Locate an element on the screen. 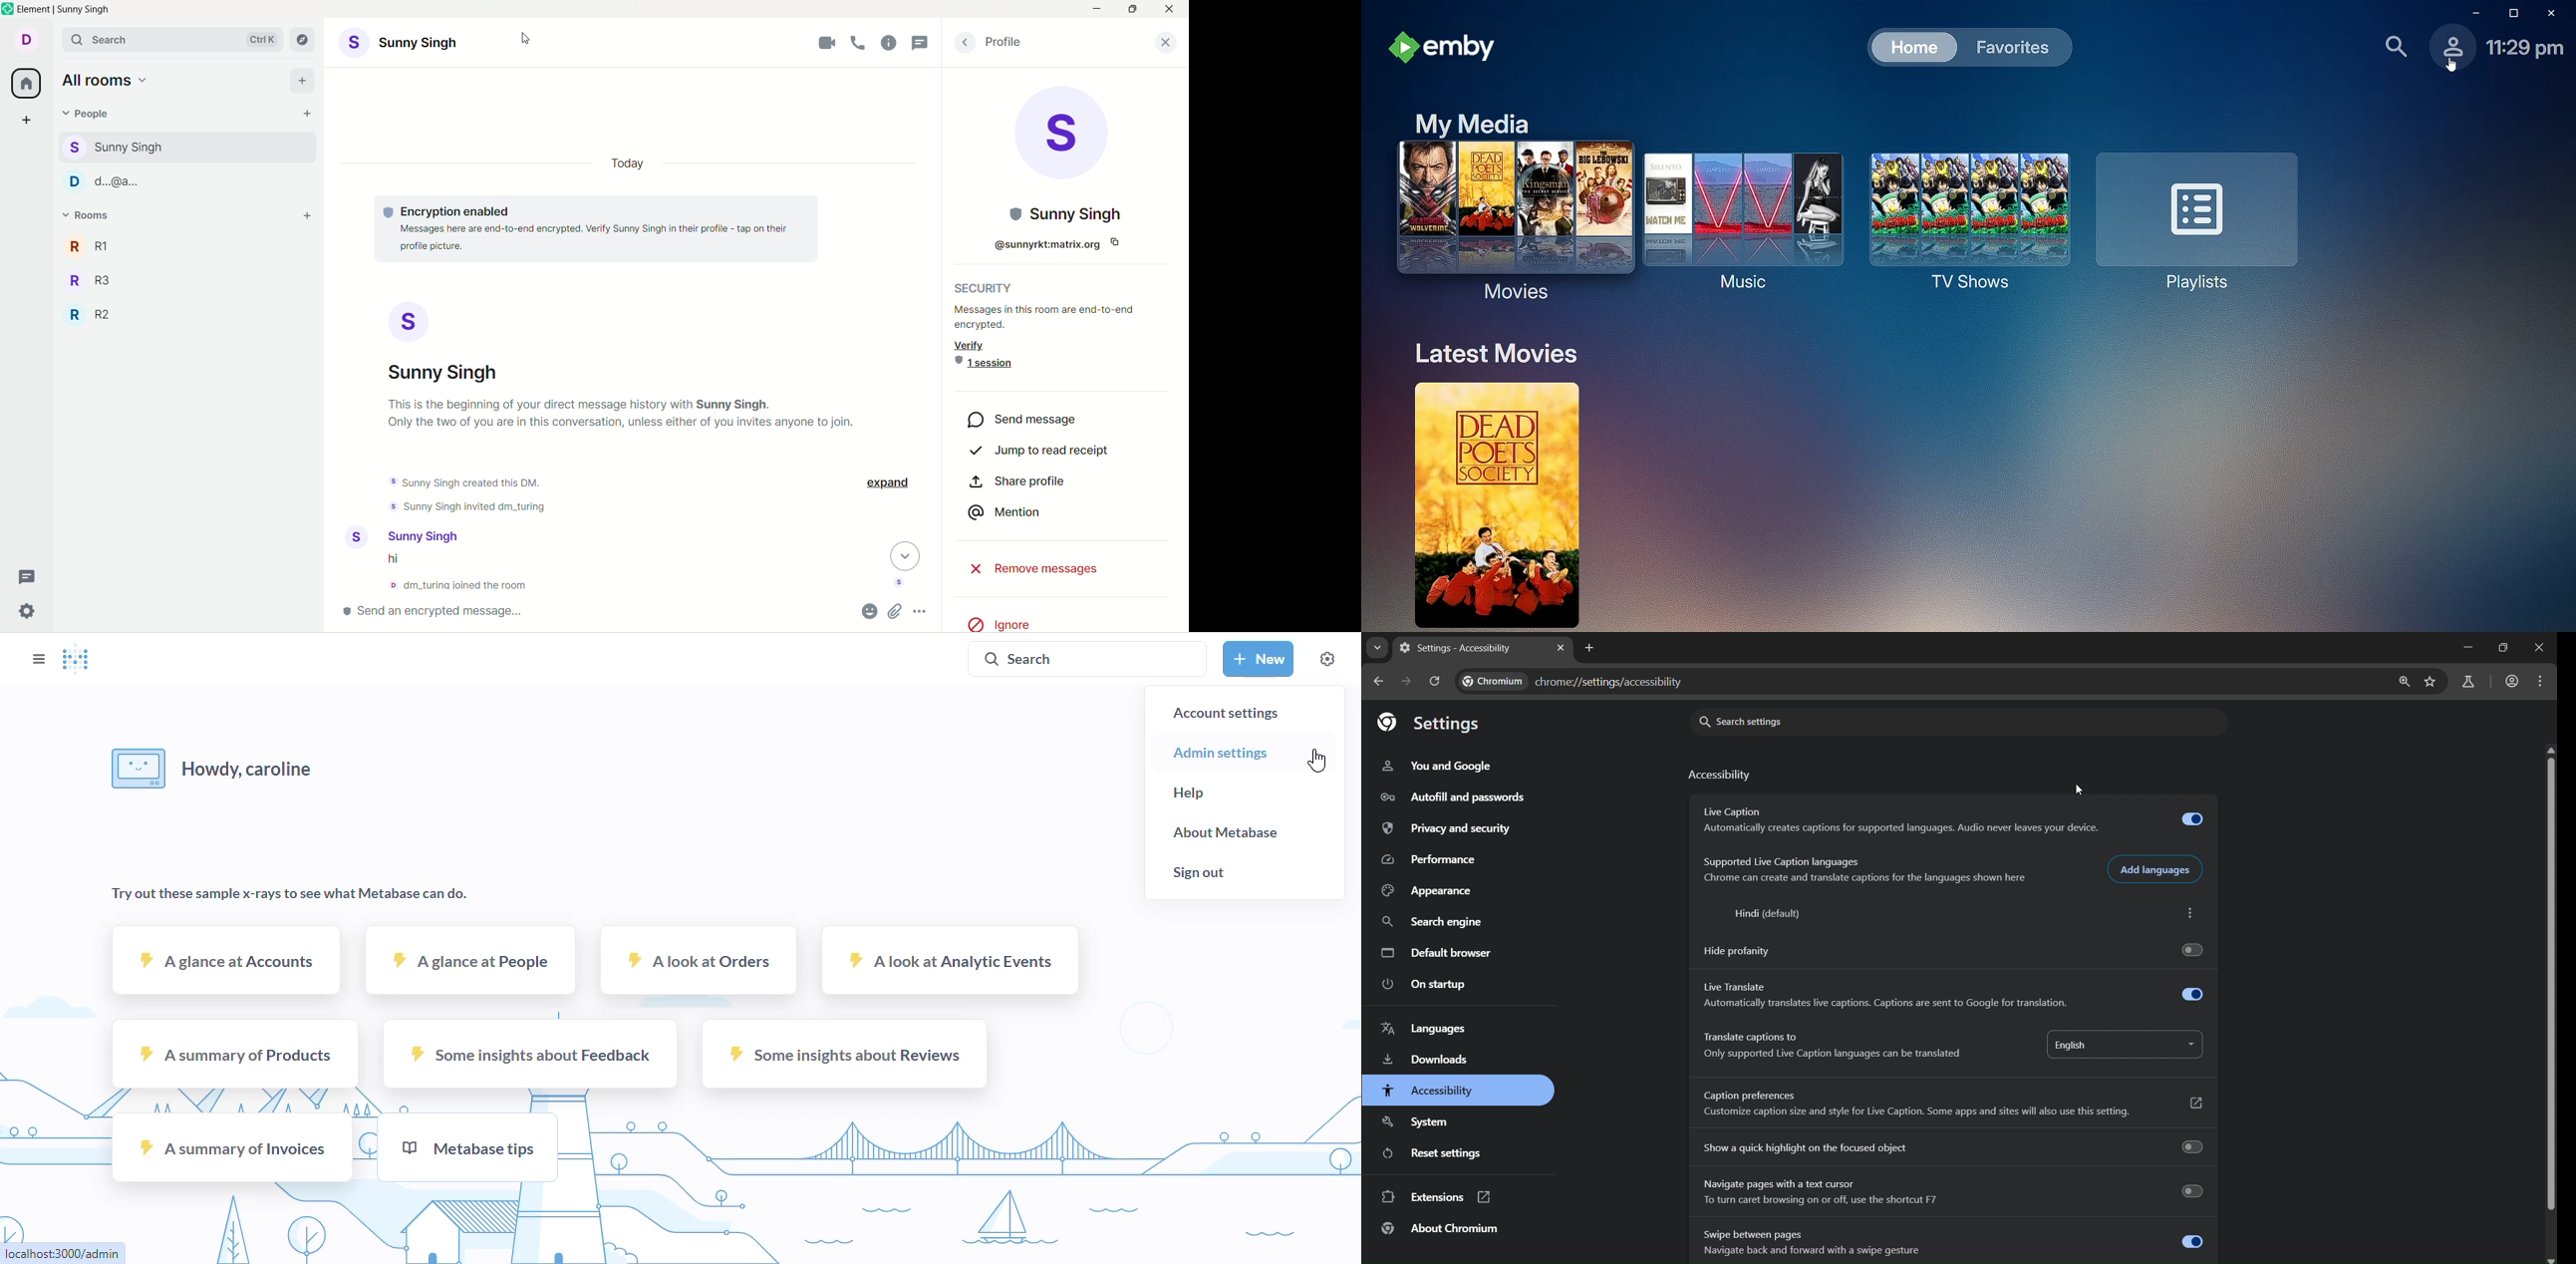 This screenshot has height=1288, width=2576. all rooms is located at coordinates (103, 77).